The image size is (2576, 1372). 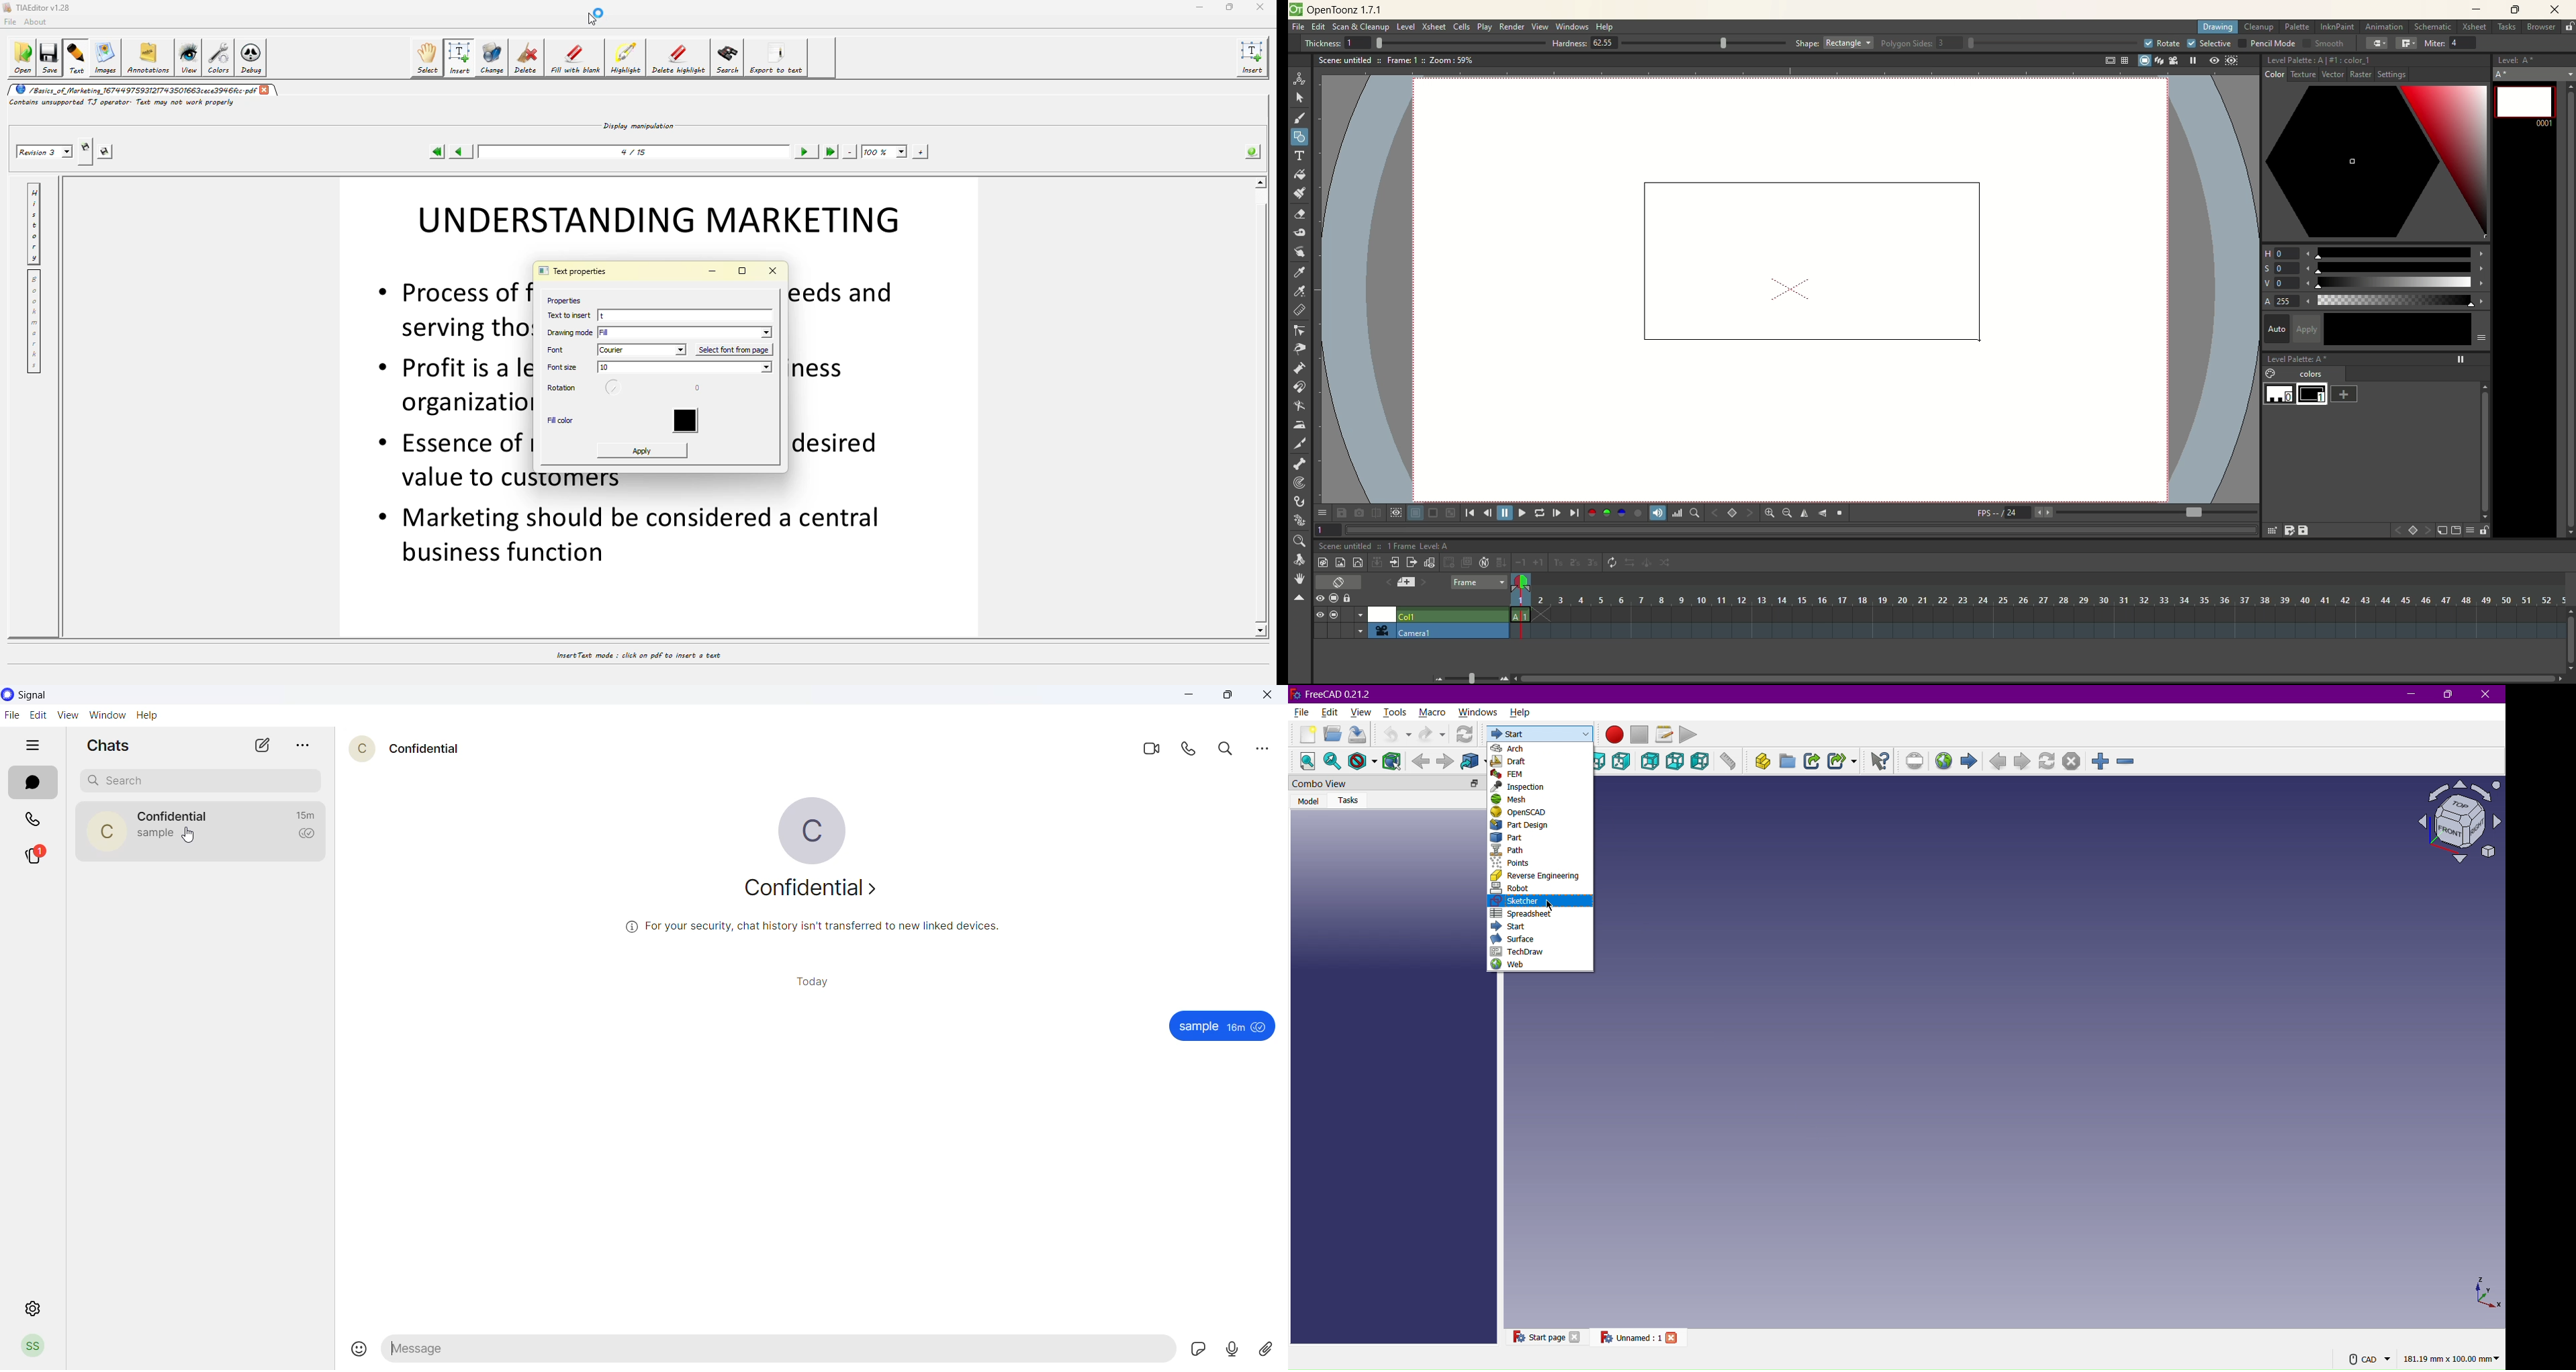 I want to click on C, so click(x=815, y=828).